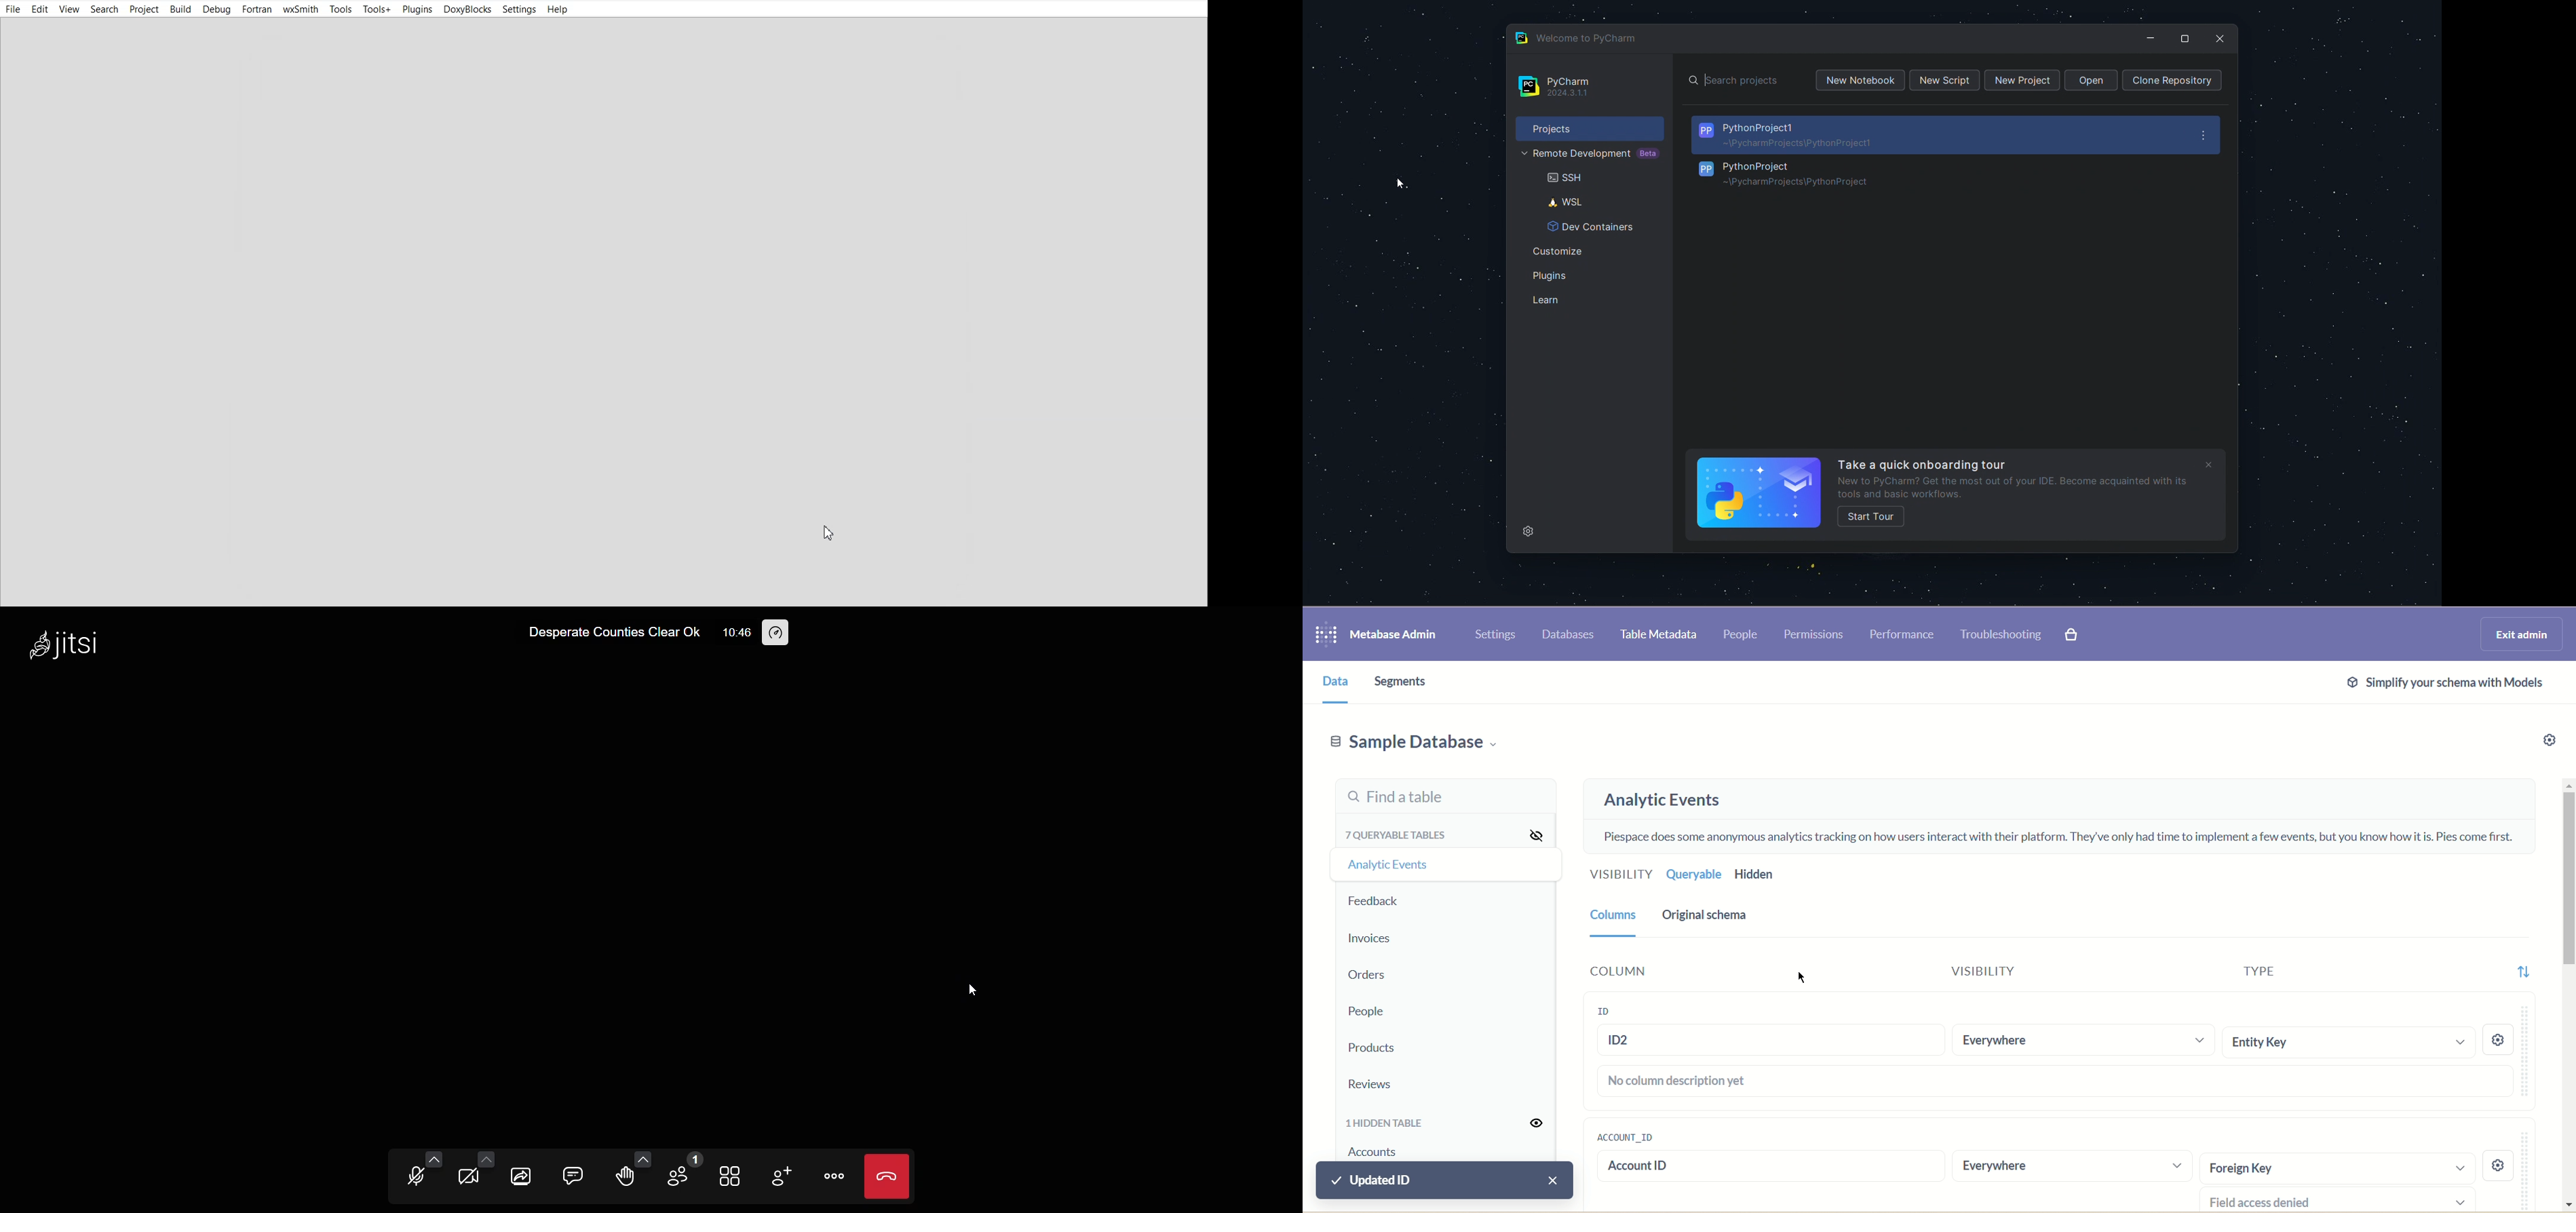  What do you see at coordinates (1706, 169) in the screenshot?
I see `PP` at bounding box center [1706, 169].